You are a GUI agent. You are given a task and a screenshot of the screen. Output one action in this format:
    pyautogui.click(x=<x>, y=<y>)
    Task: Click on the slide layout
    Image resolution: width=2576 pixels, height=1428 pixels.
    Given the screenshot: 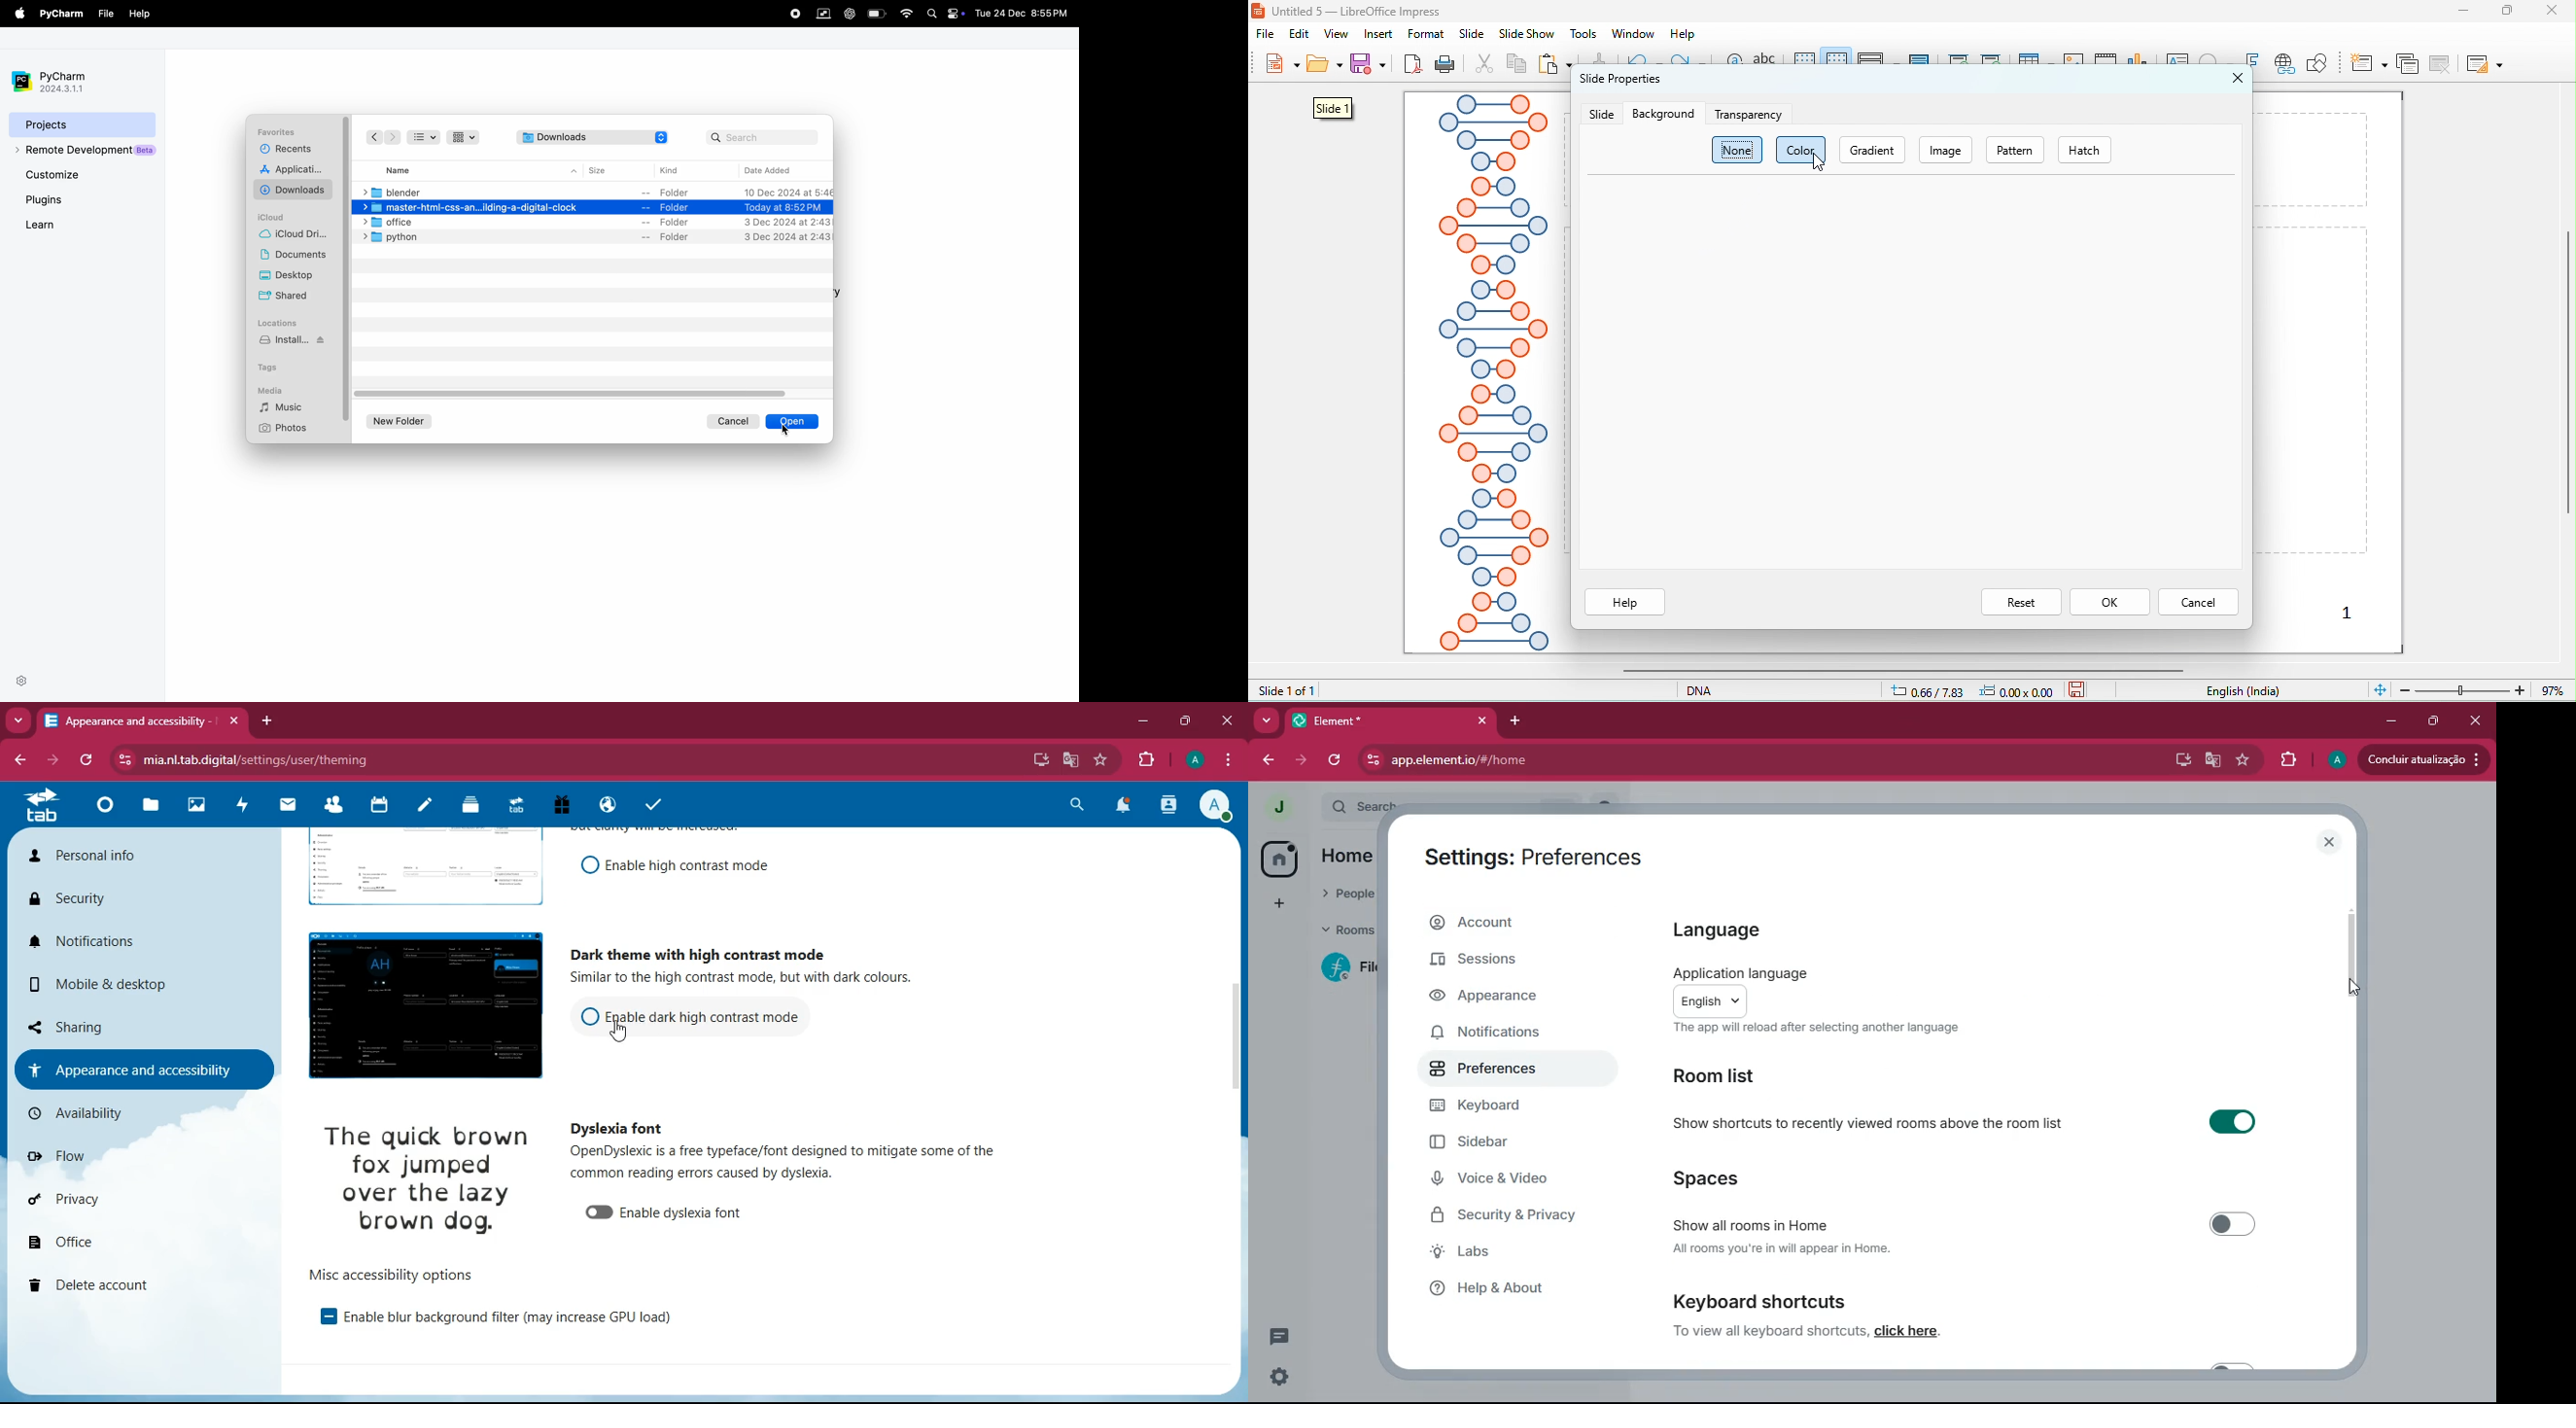 What is the action you would take?
    pyautogui.click(x=2484, y=63)
    